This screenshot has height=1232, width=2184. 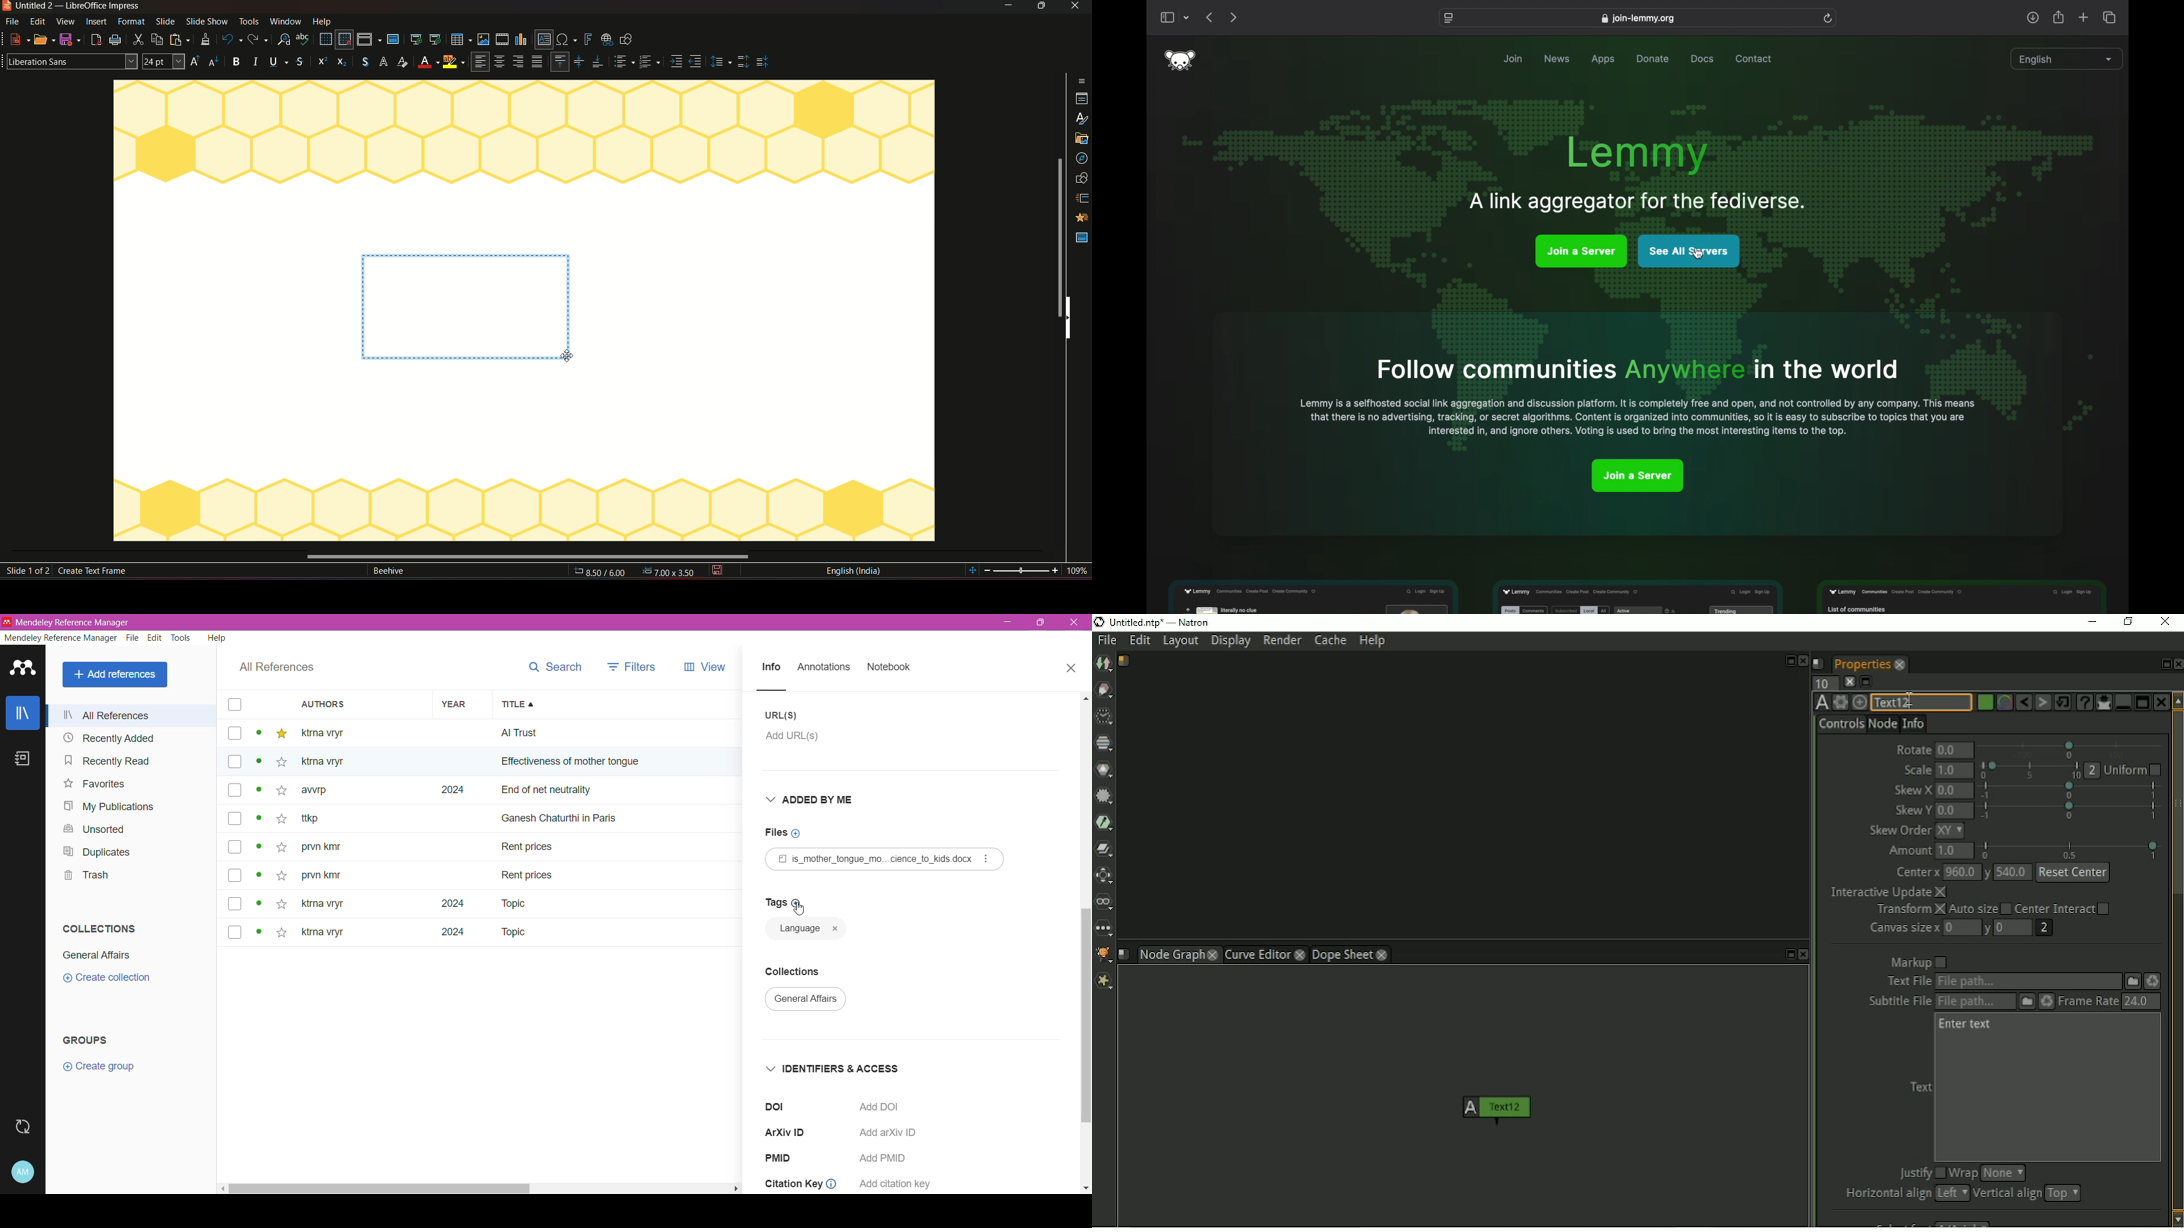 What do you see at coordinates (531, 557) in the screenshot?
I see `horizontal scrollbar` at bounding box center [531, 557].